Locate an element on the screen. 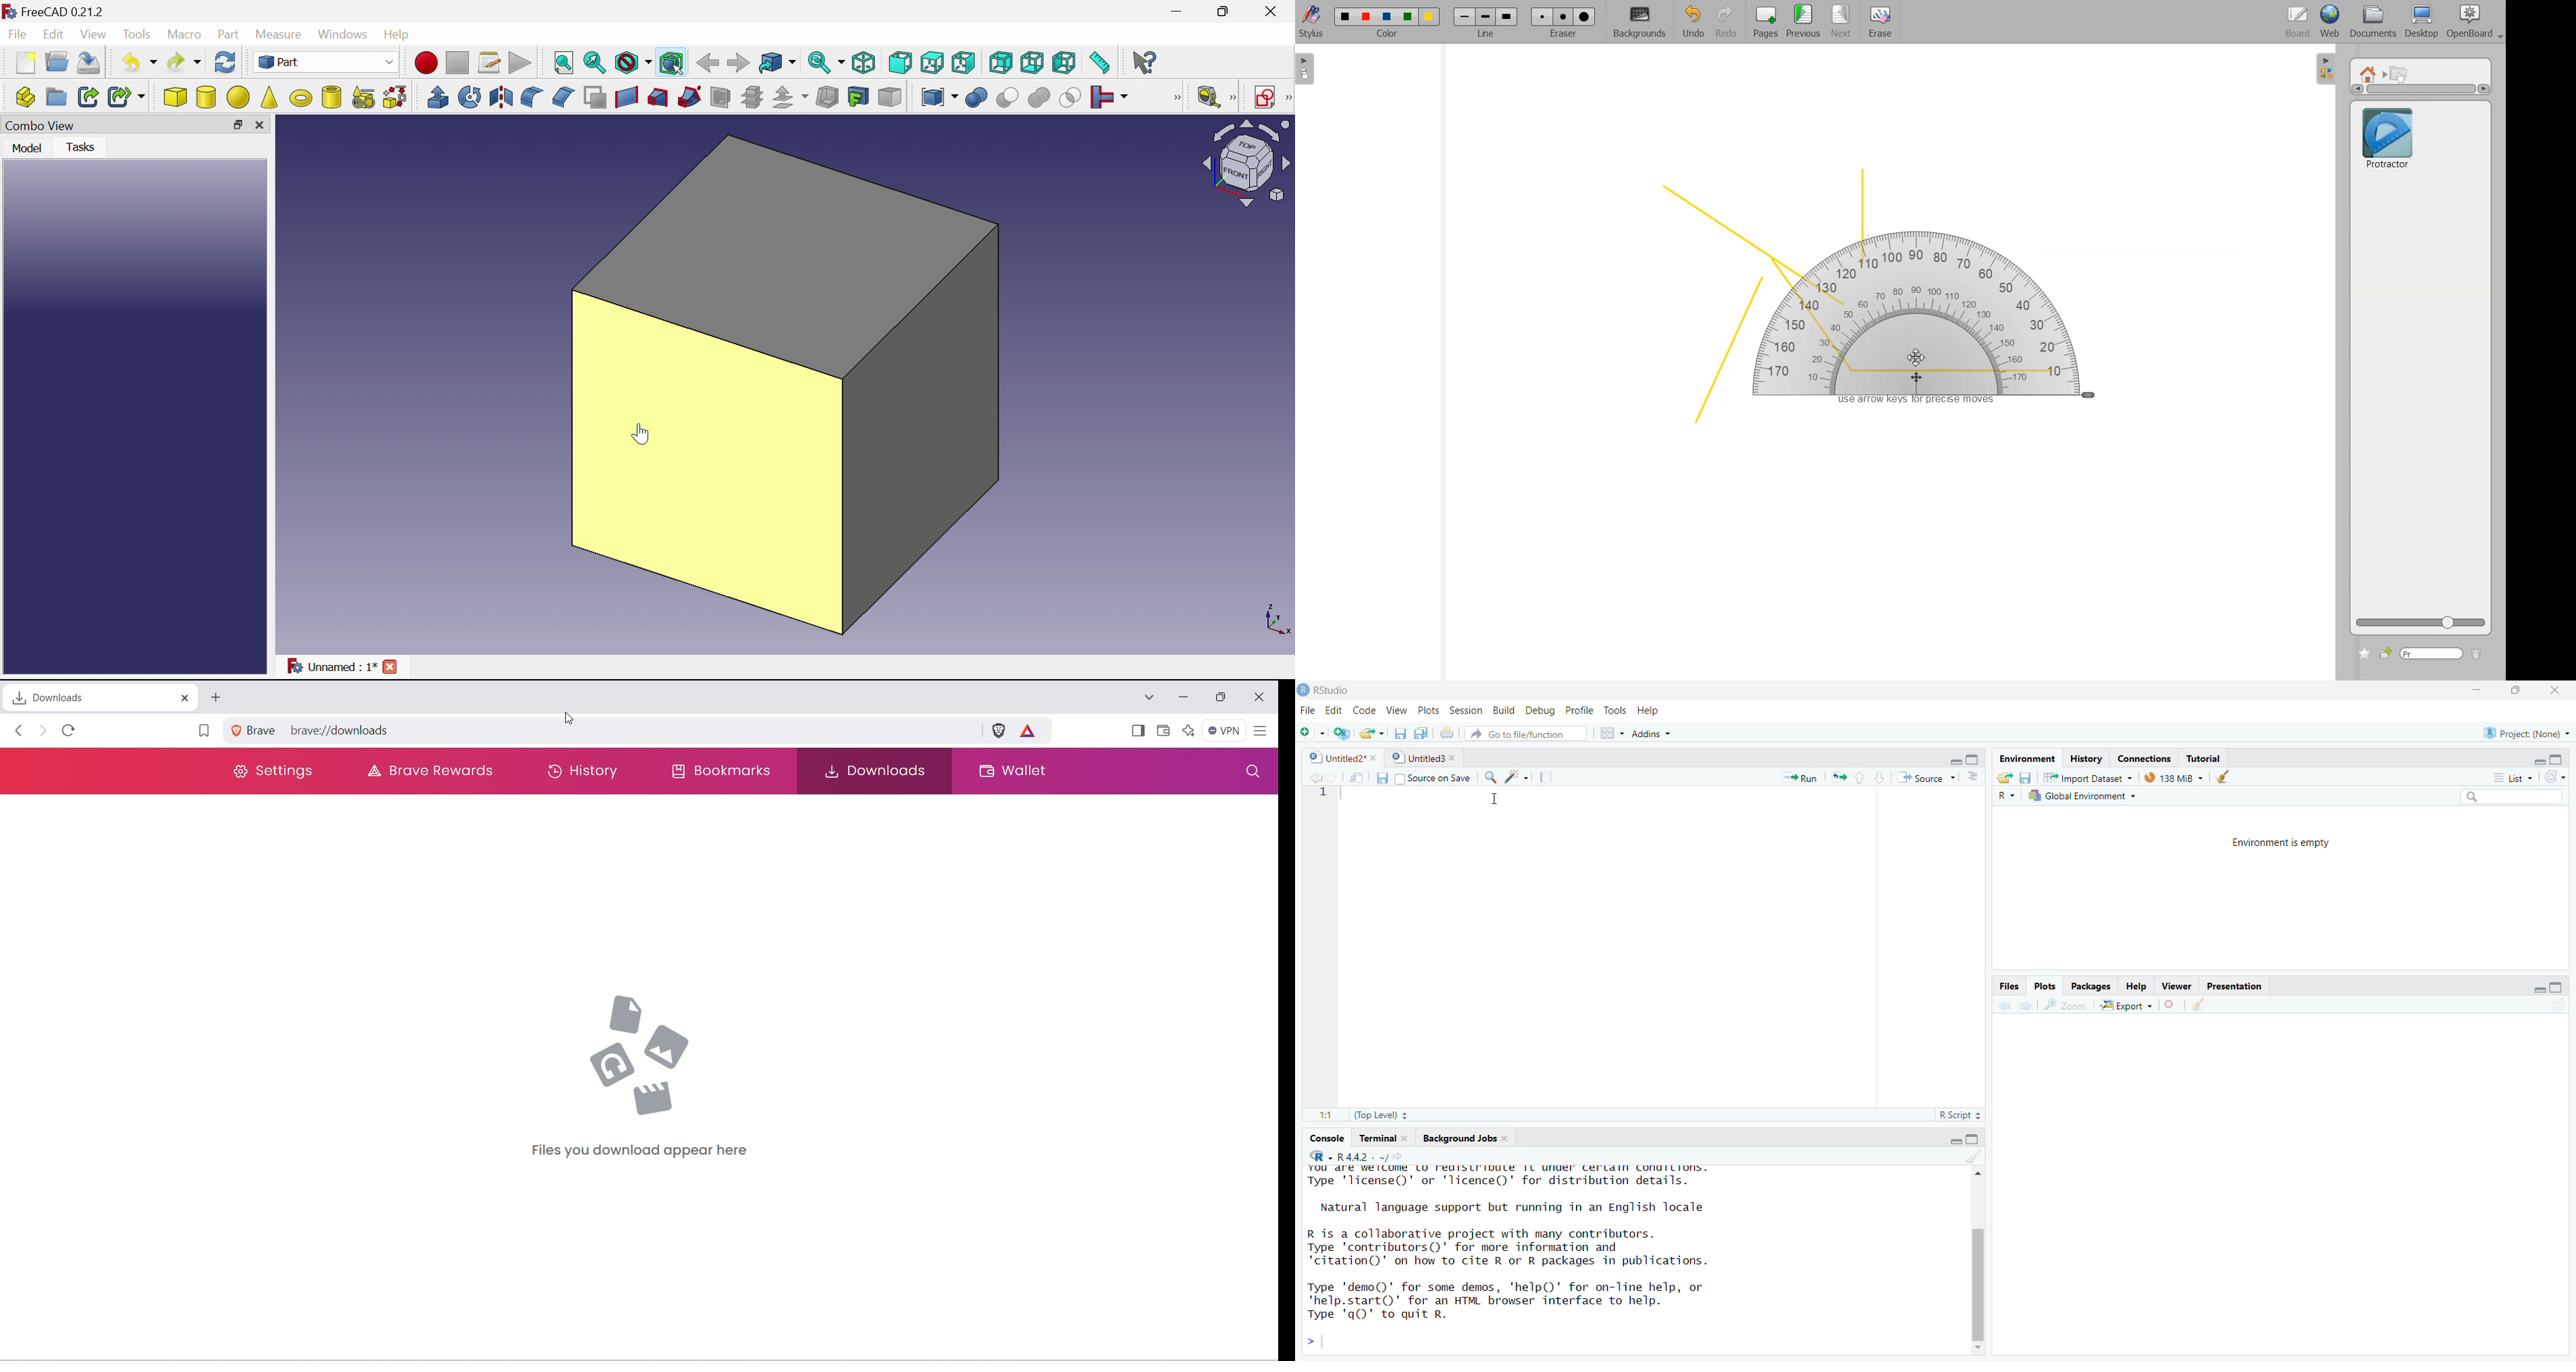  Find replace is located at coordinates (1488, 777).